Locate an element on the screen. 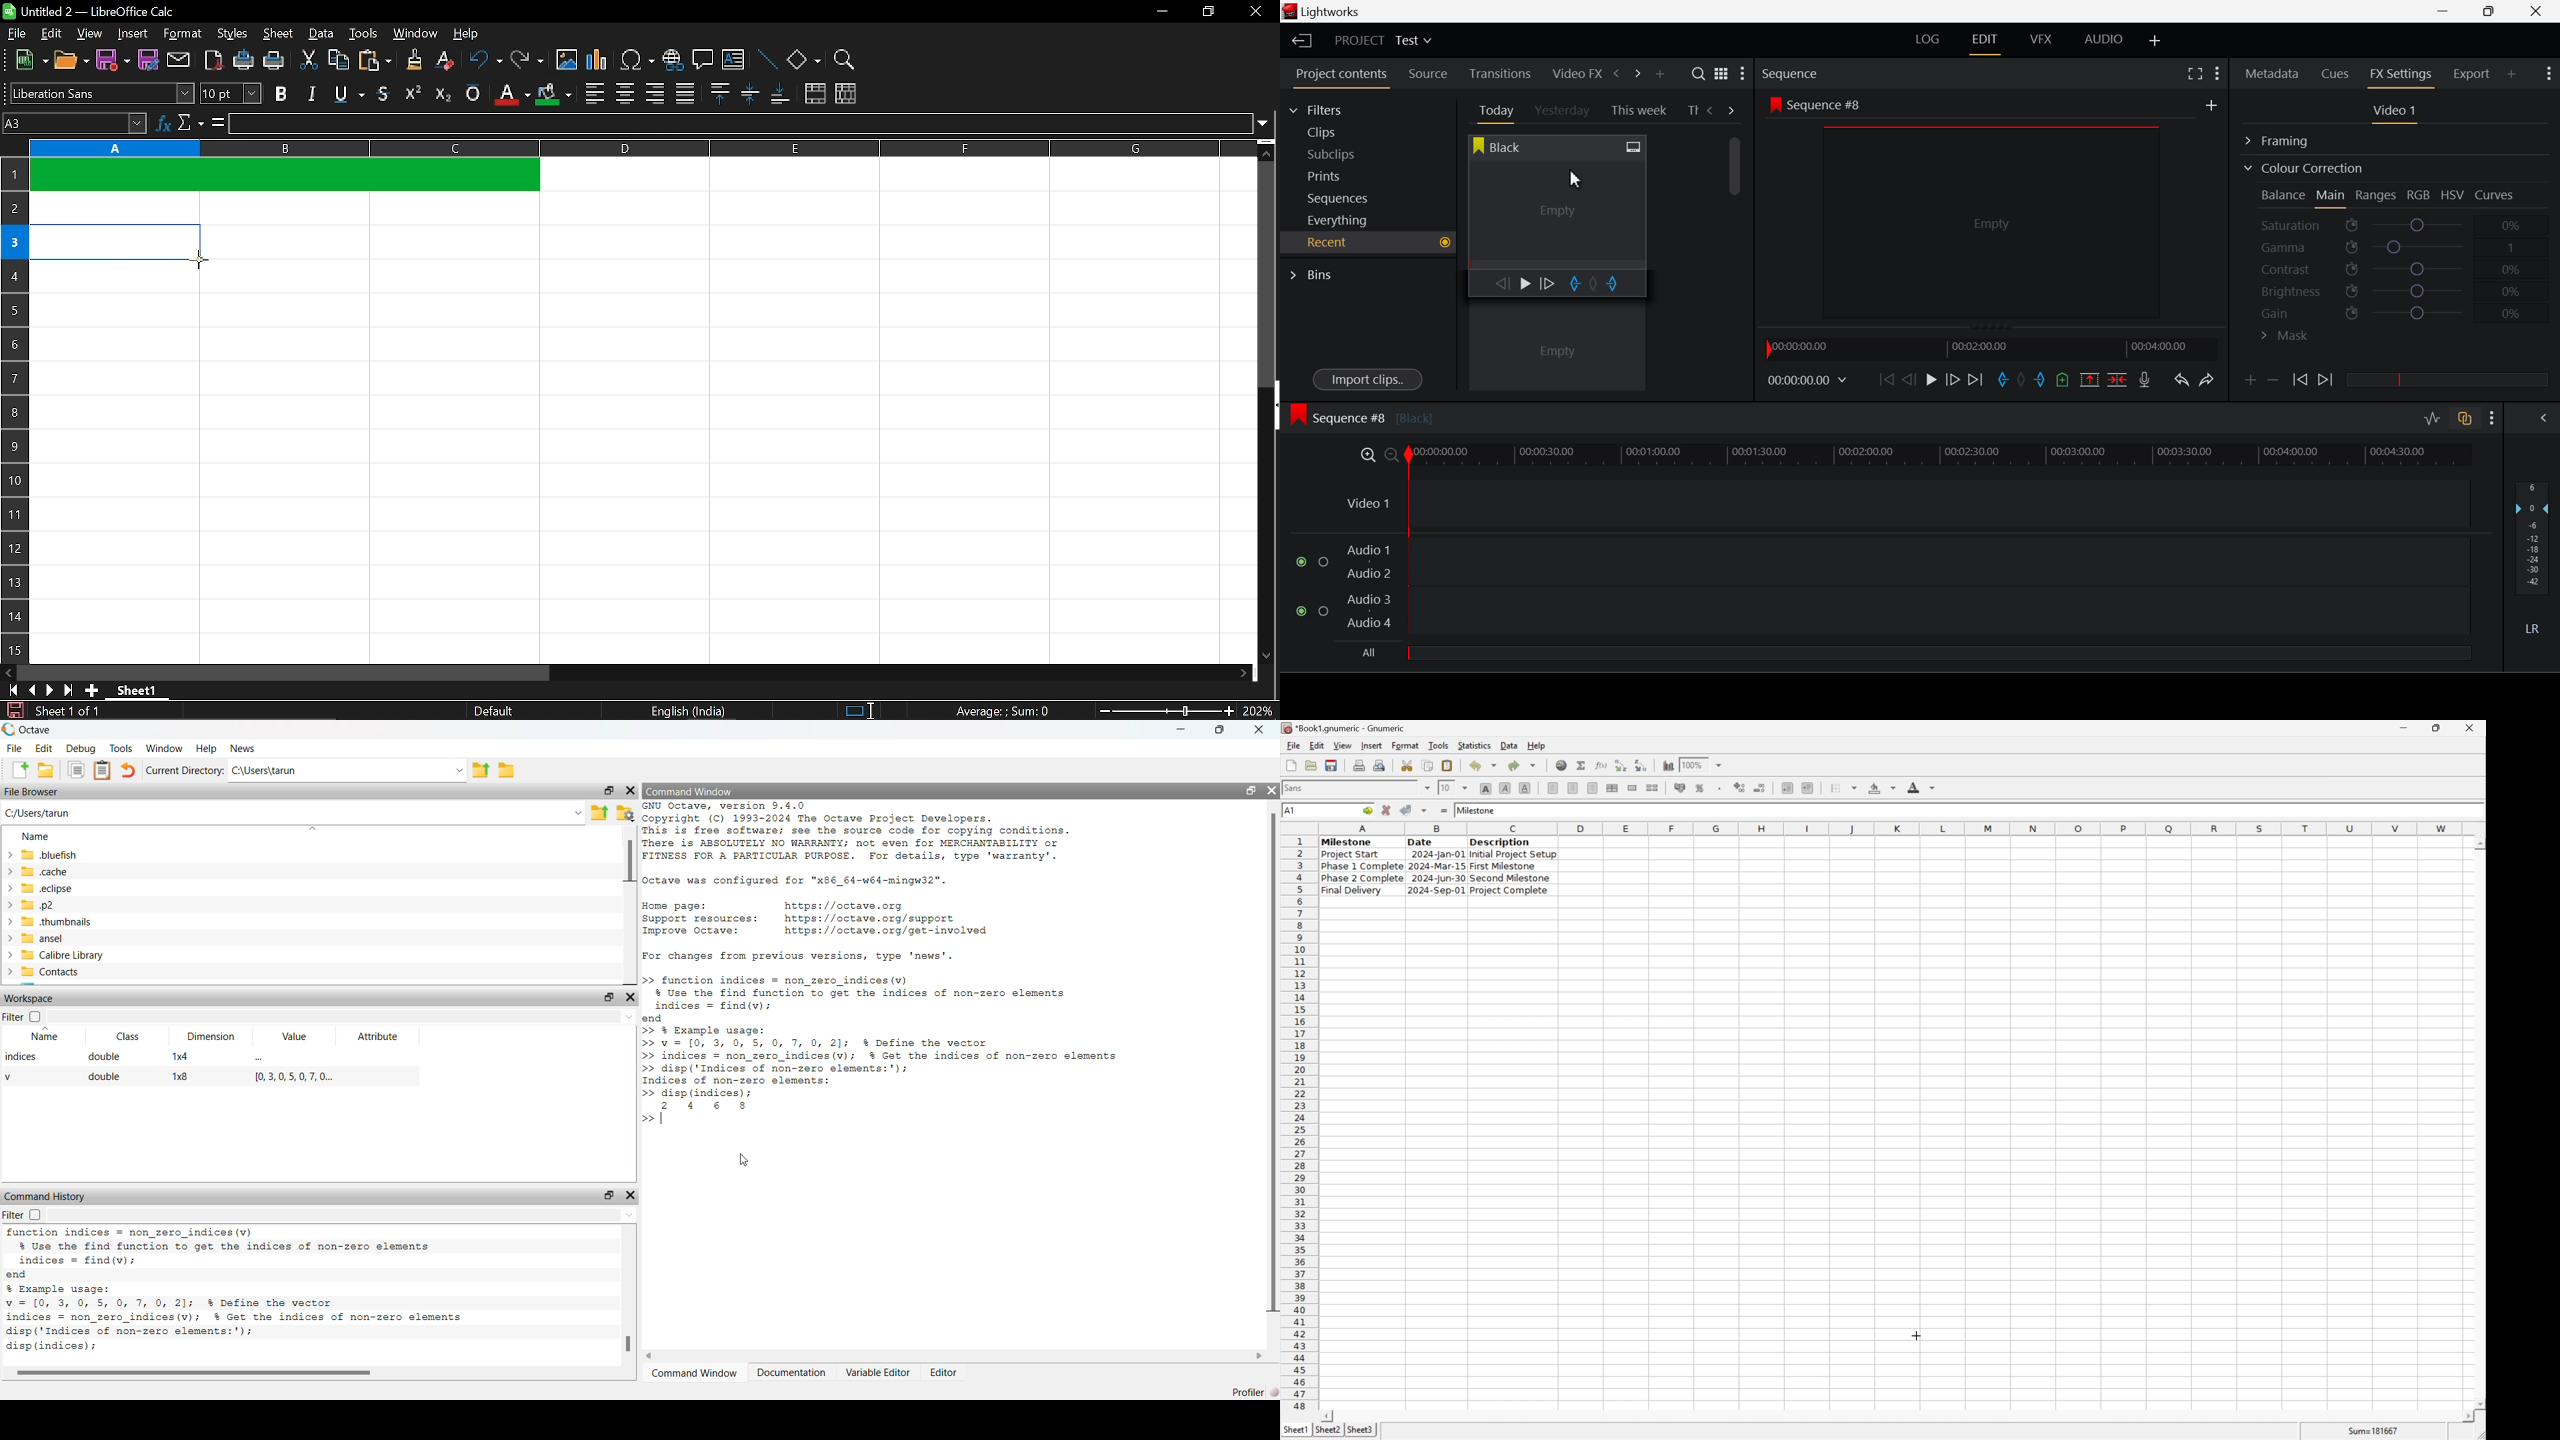 The width and height of the screenshot is (2576, 1456). Sheet 1 of 1 is located at coordinates (68, 711).